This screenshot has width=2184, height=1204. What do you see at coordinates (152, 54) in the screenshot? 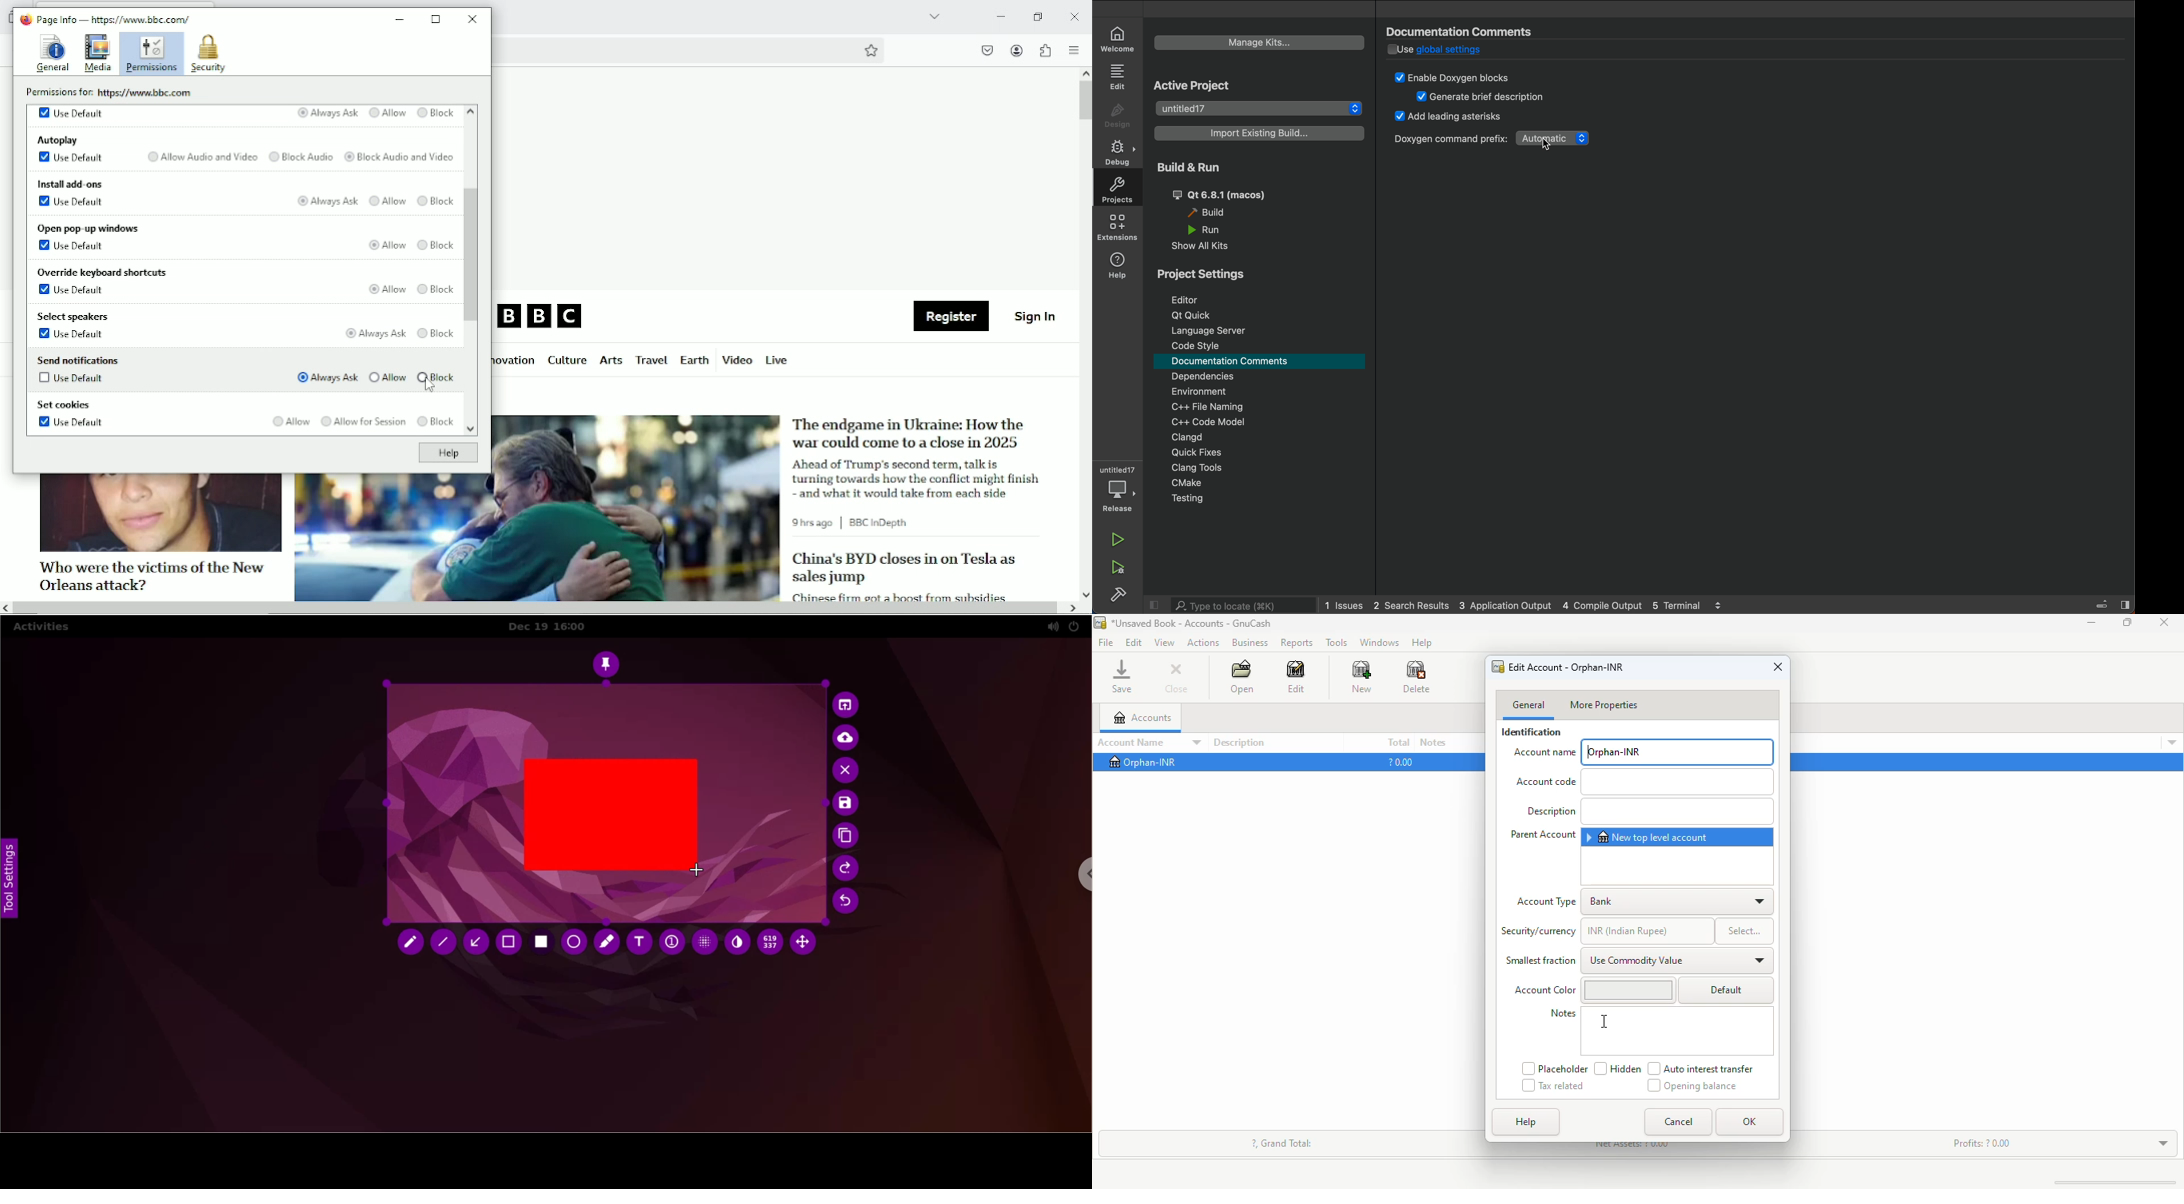
I see `Permissions` at bounding box center [152, 54].